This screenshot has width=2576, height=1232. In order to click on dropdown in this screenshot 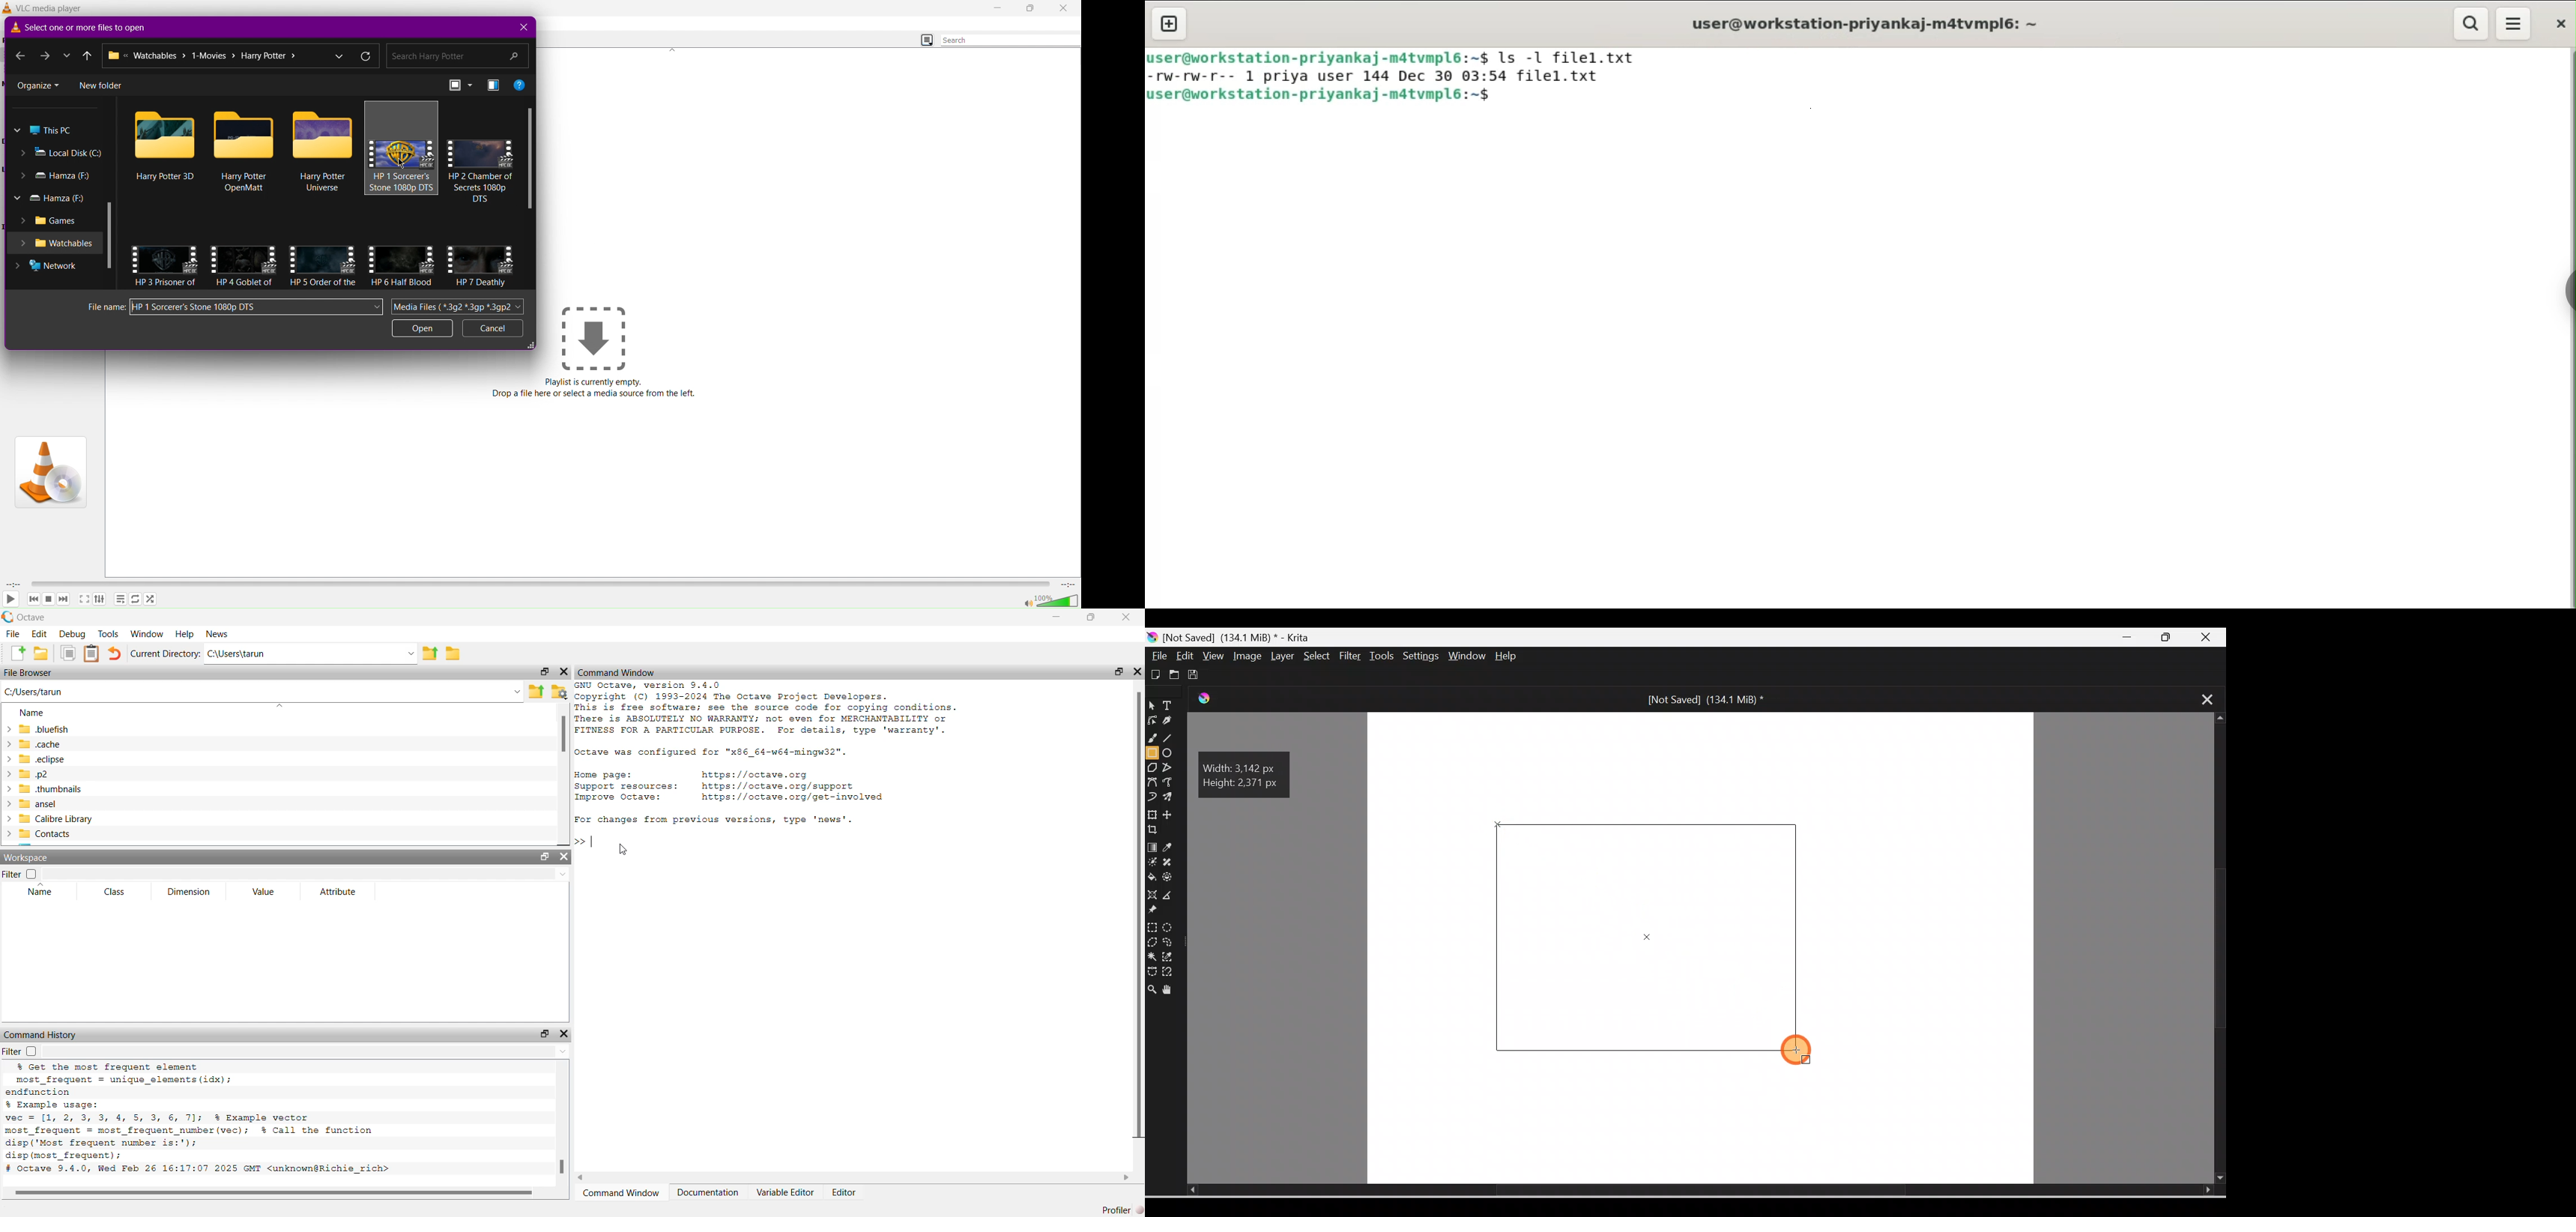, I will do `click(340, 55)`.